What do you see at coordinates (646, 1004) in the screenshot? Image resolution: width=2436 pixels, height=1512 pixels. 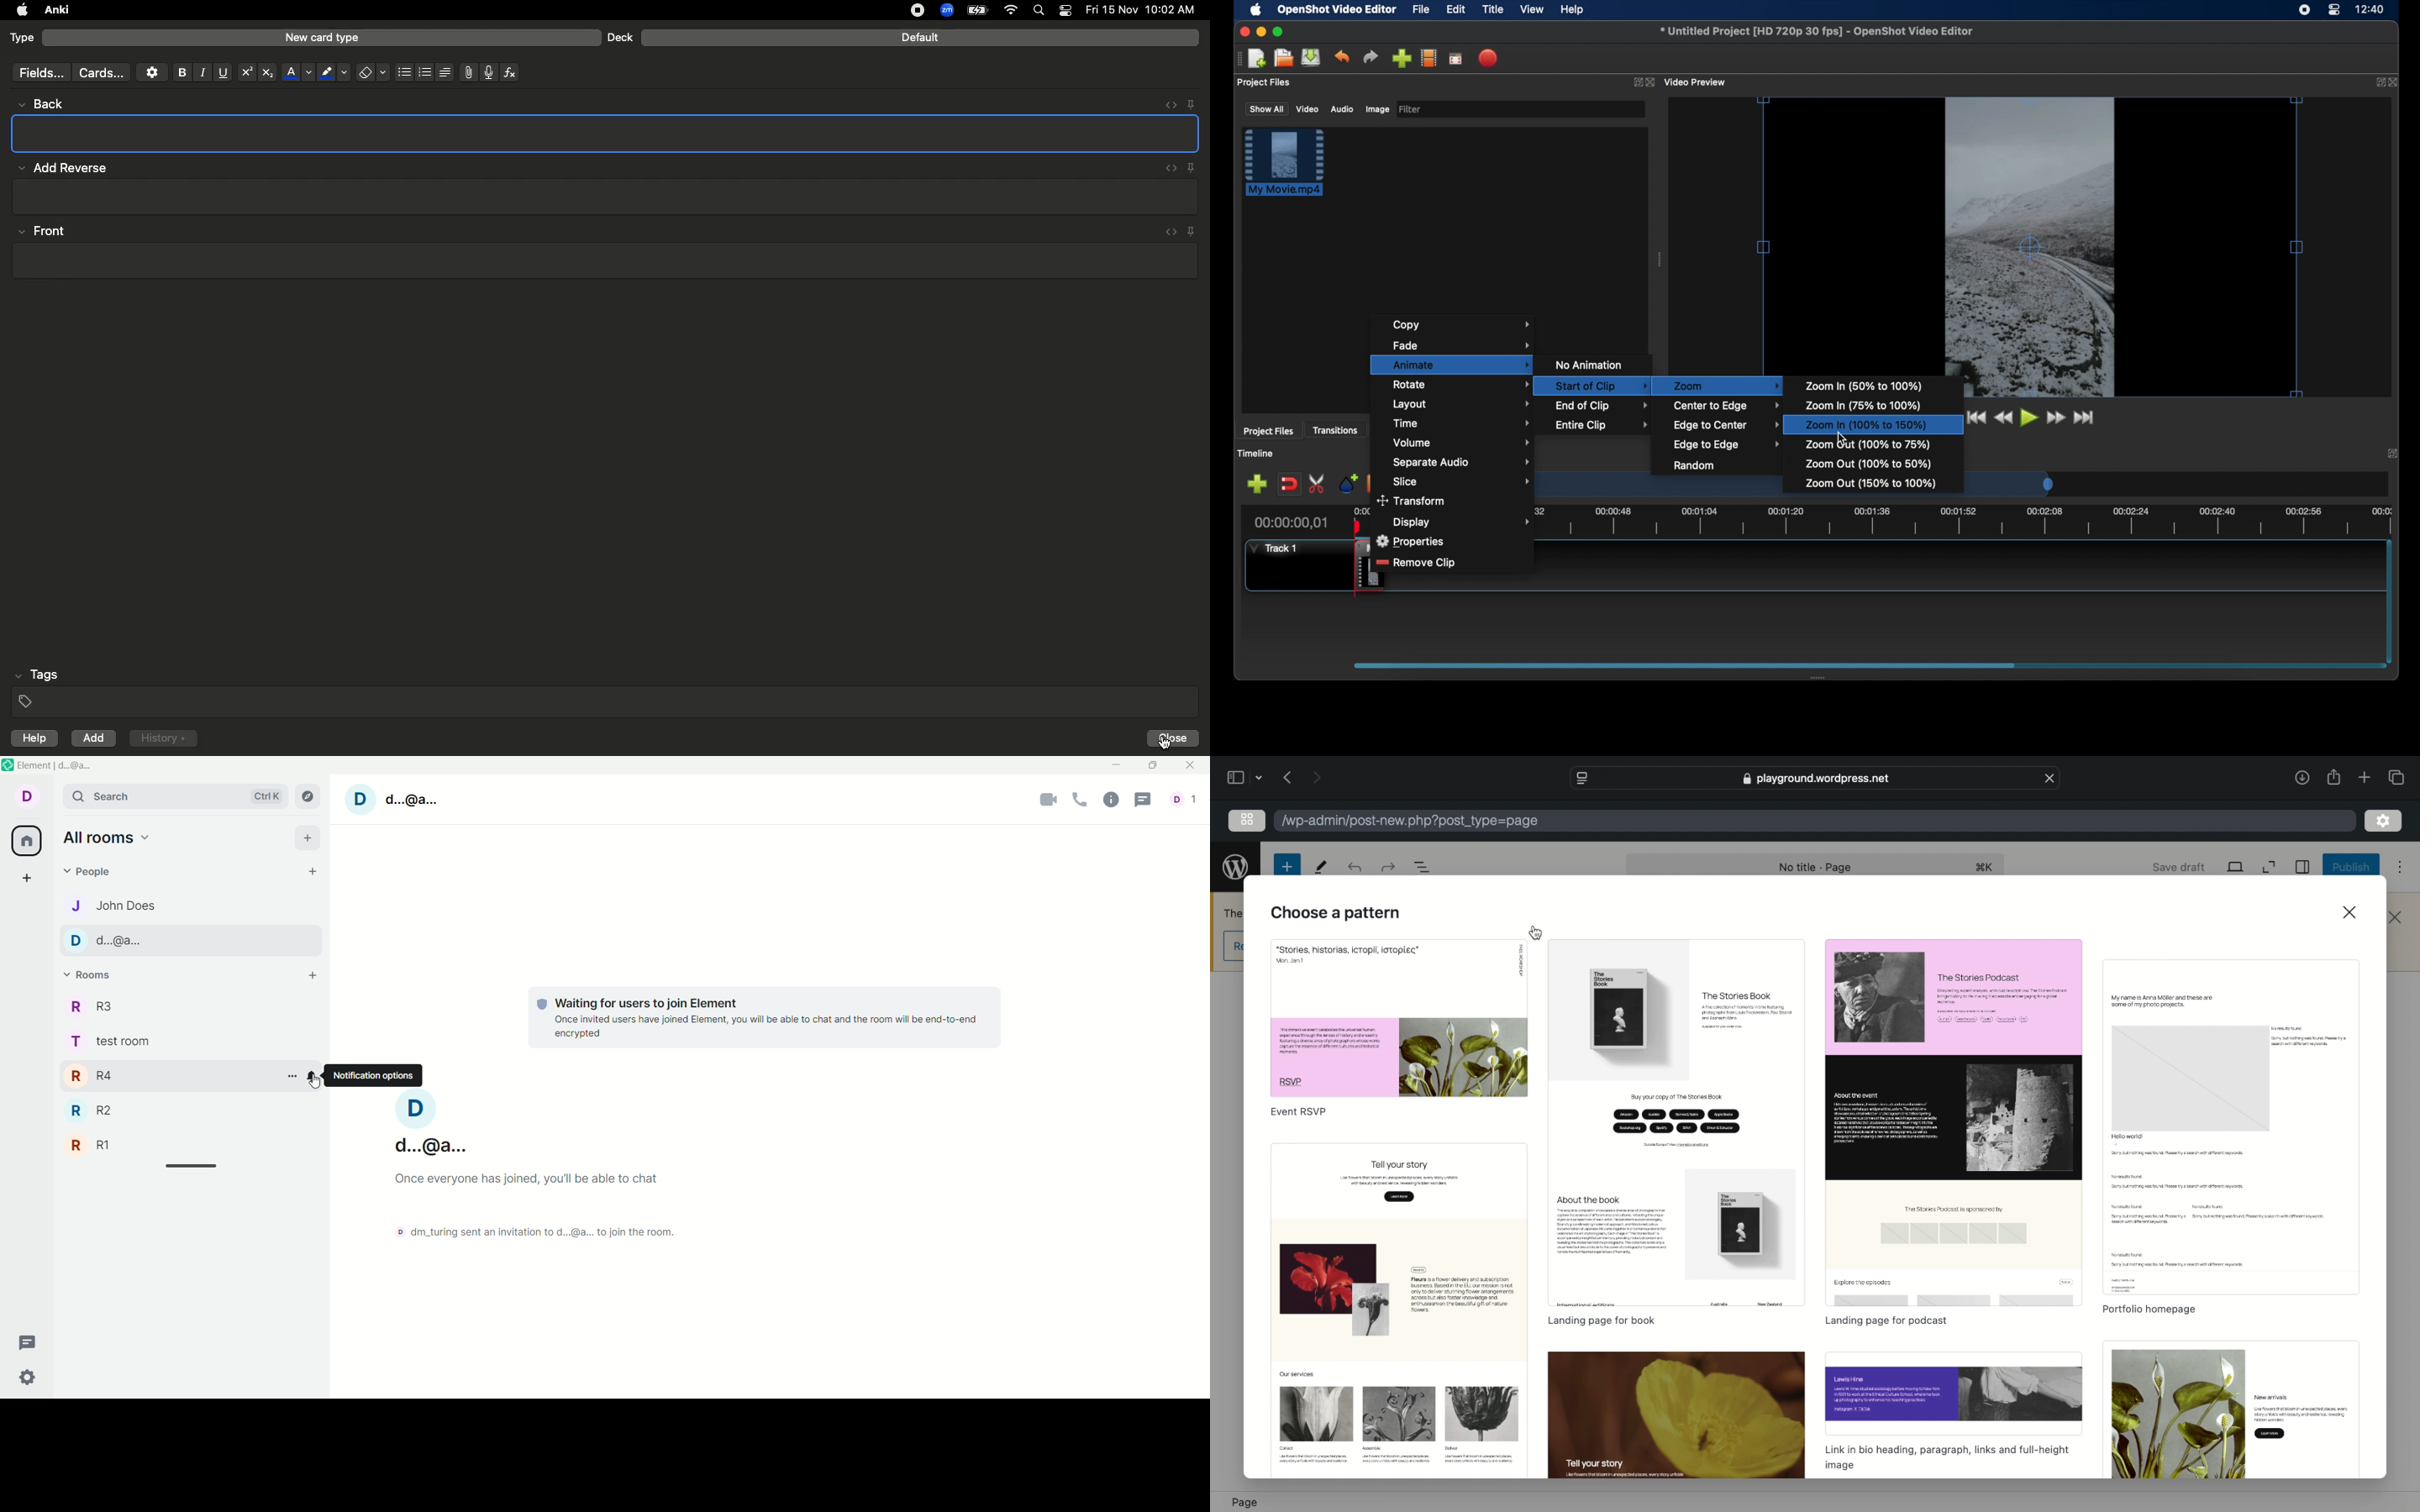 I see `Waiting for users to join Element` at bounding box center [646, 1004].